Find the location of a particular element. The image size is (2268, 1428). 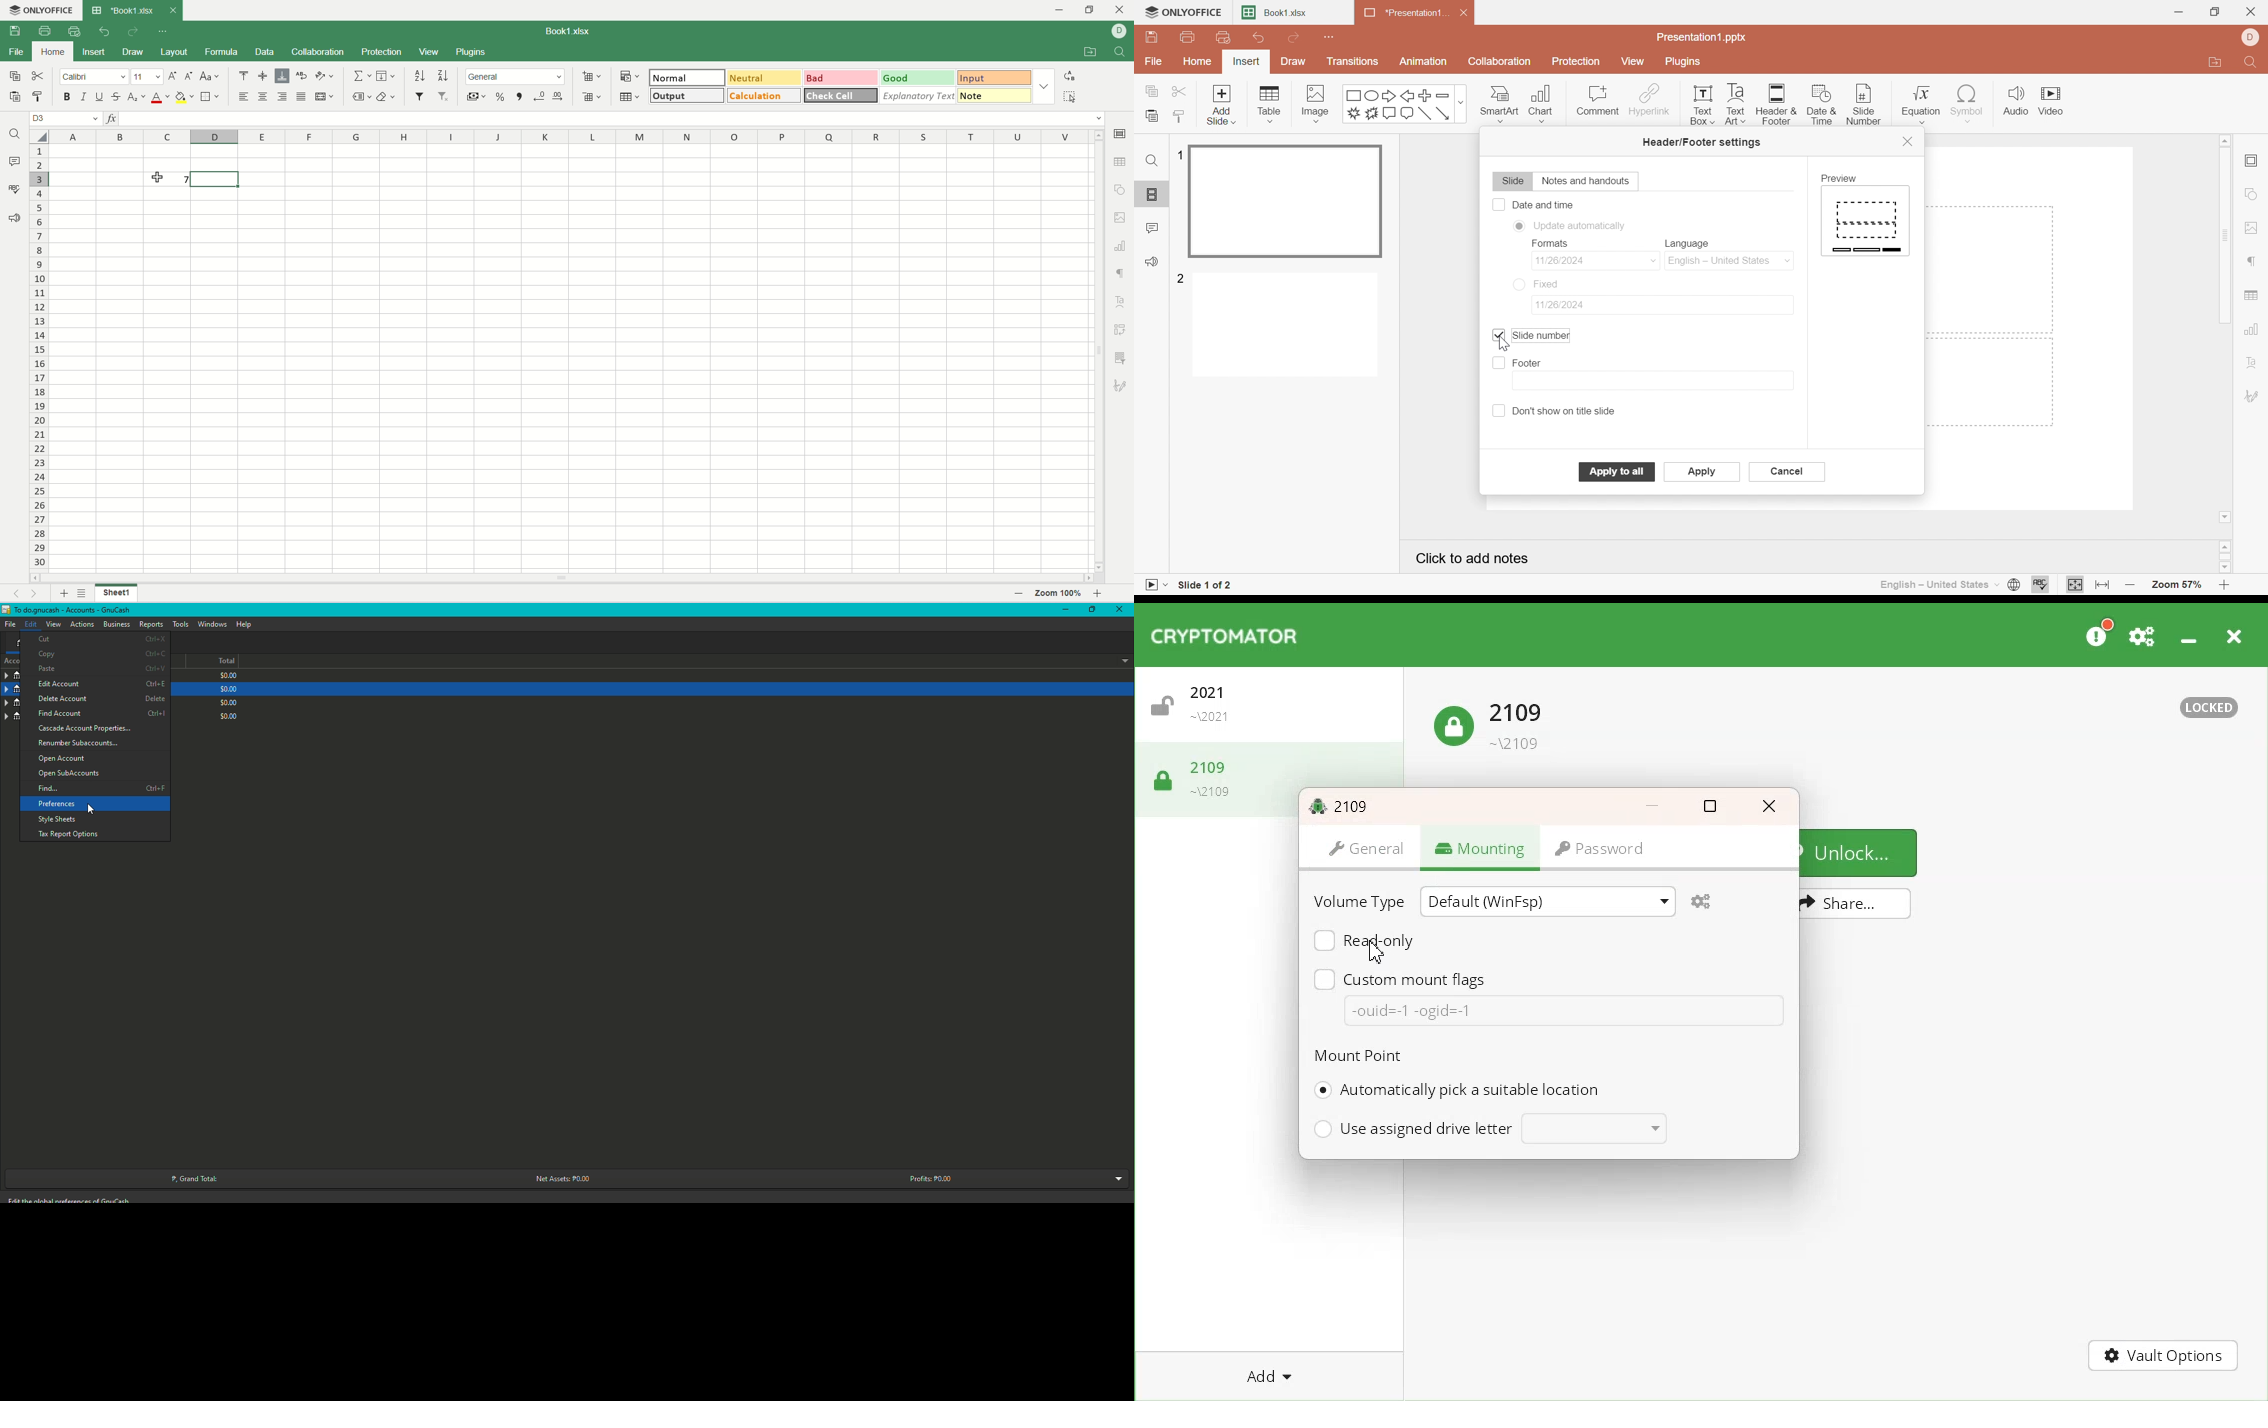

explanatory text is located at coordinates (917, 96).